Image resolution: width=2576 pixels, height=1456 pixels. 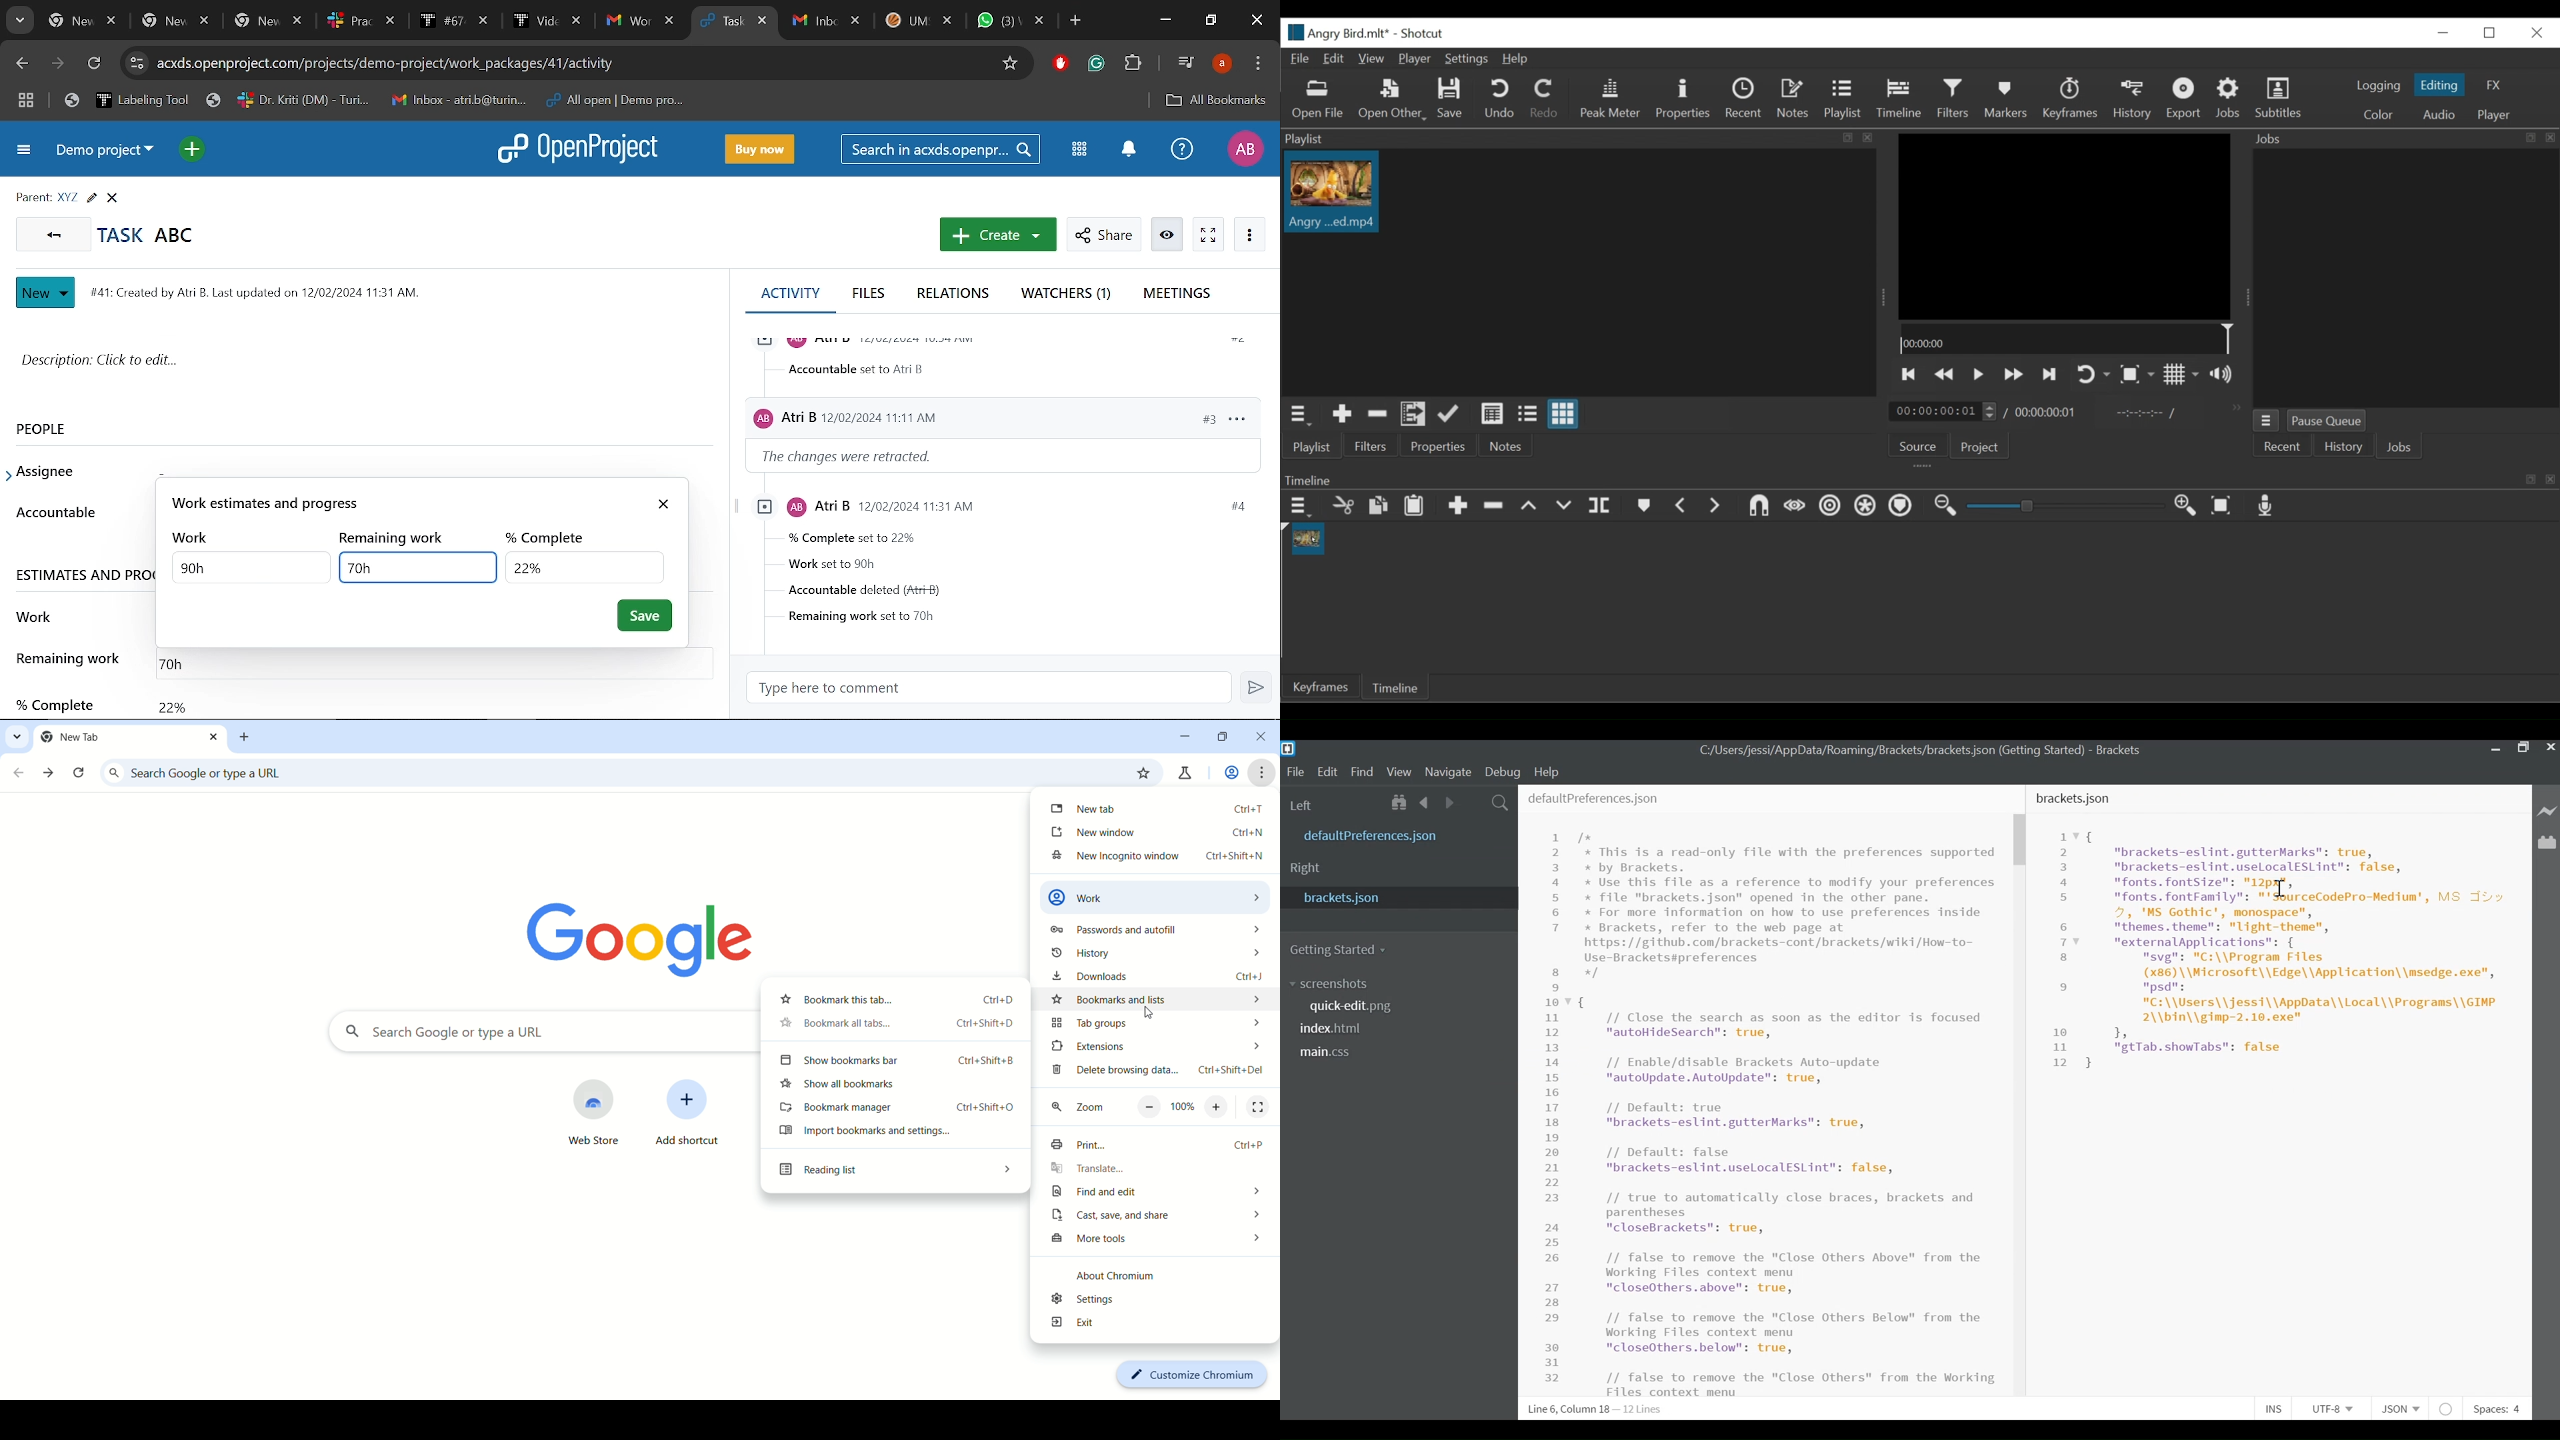 I want to click on Recent, so click(x=1745, y=99).